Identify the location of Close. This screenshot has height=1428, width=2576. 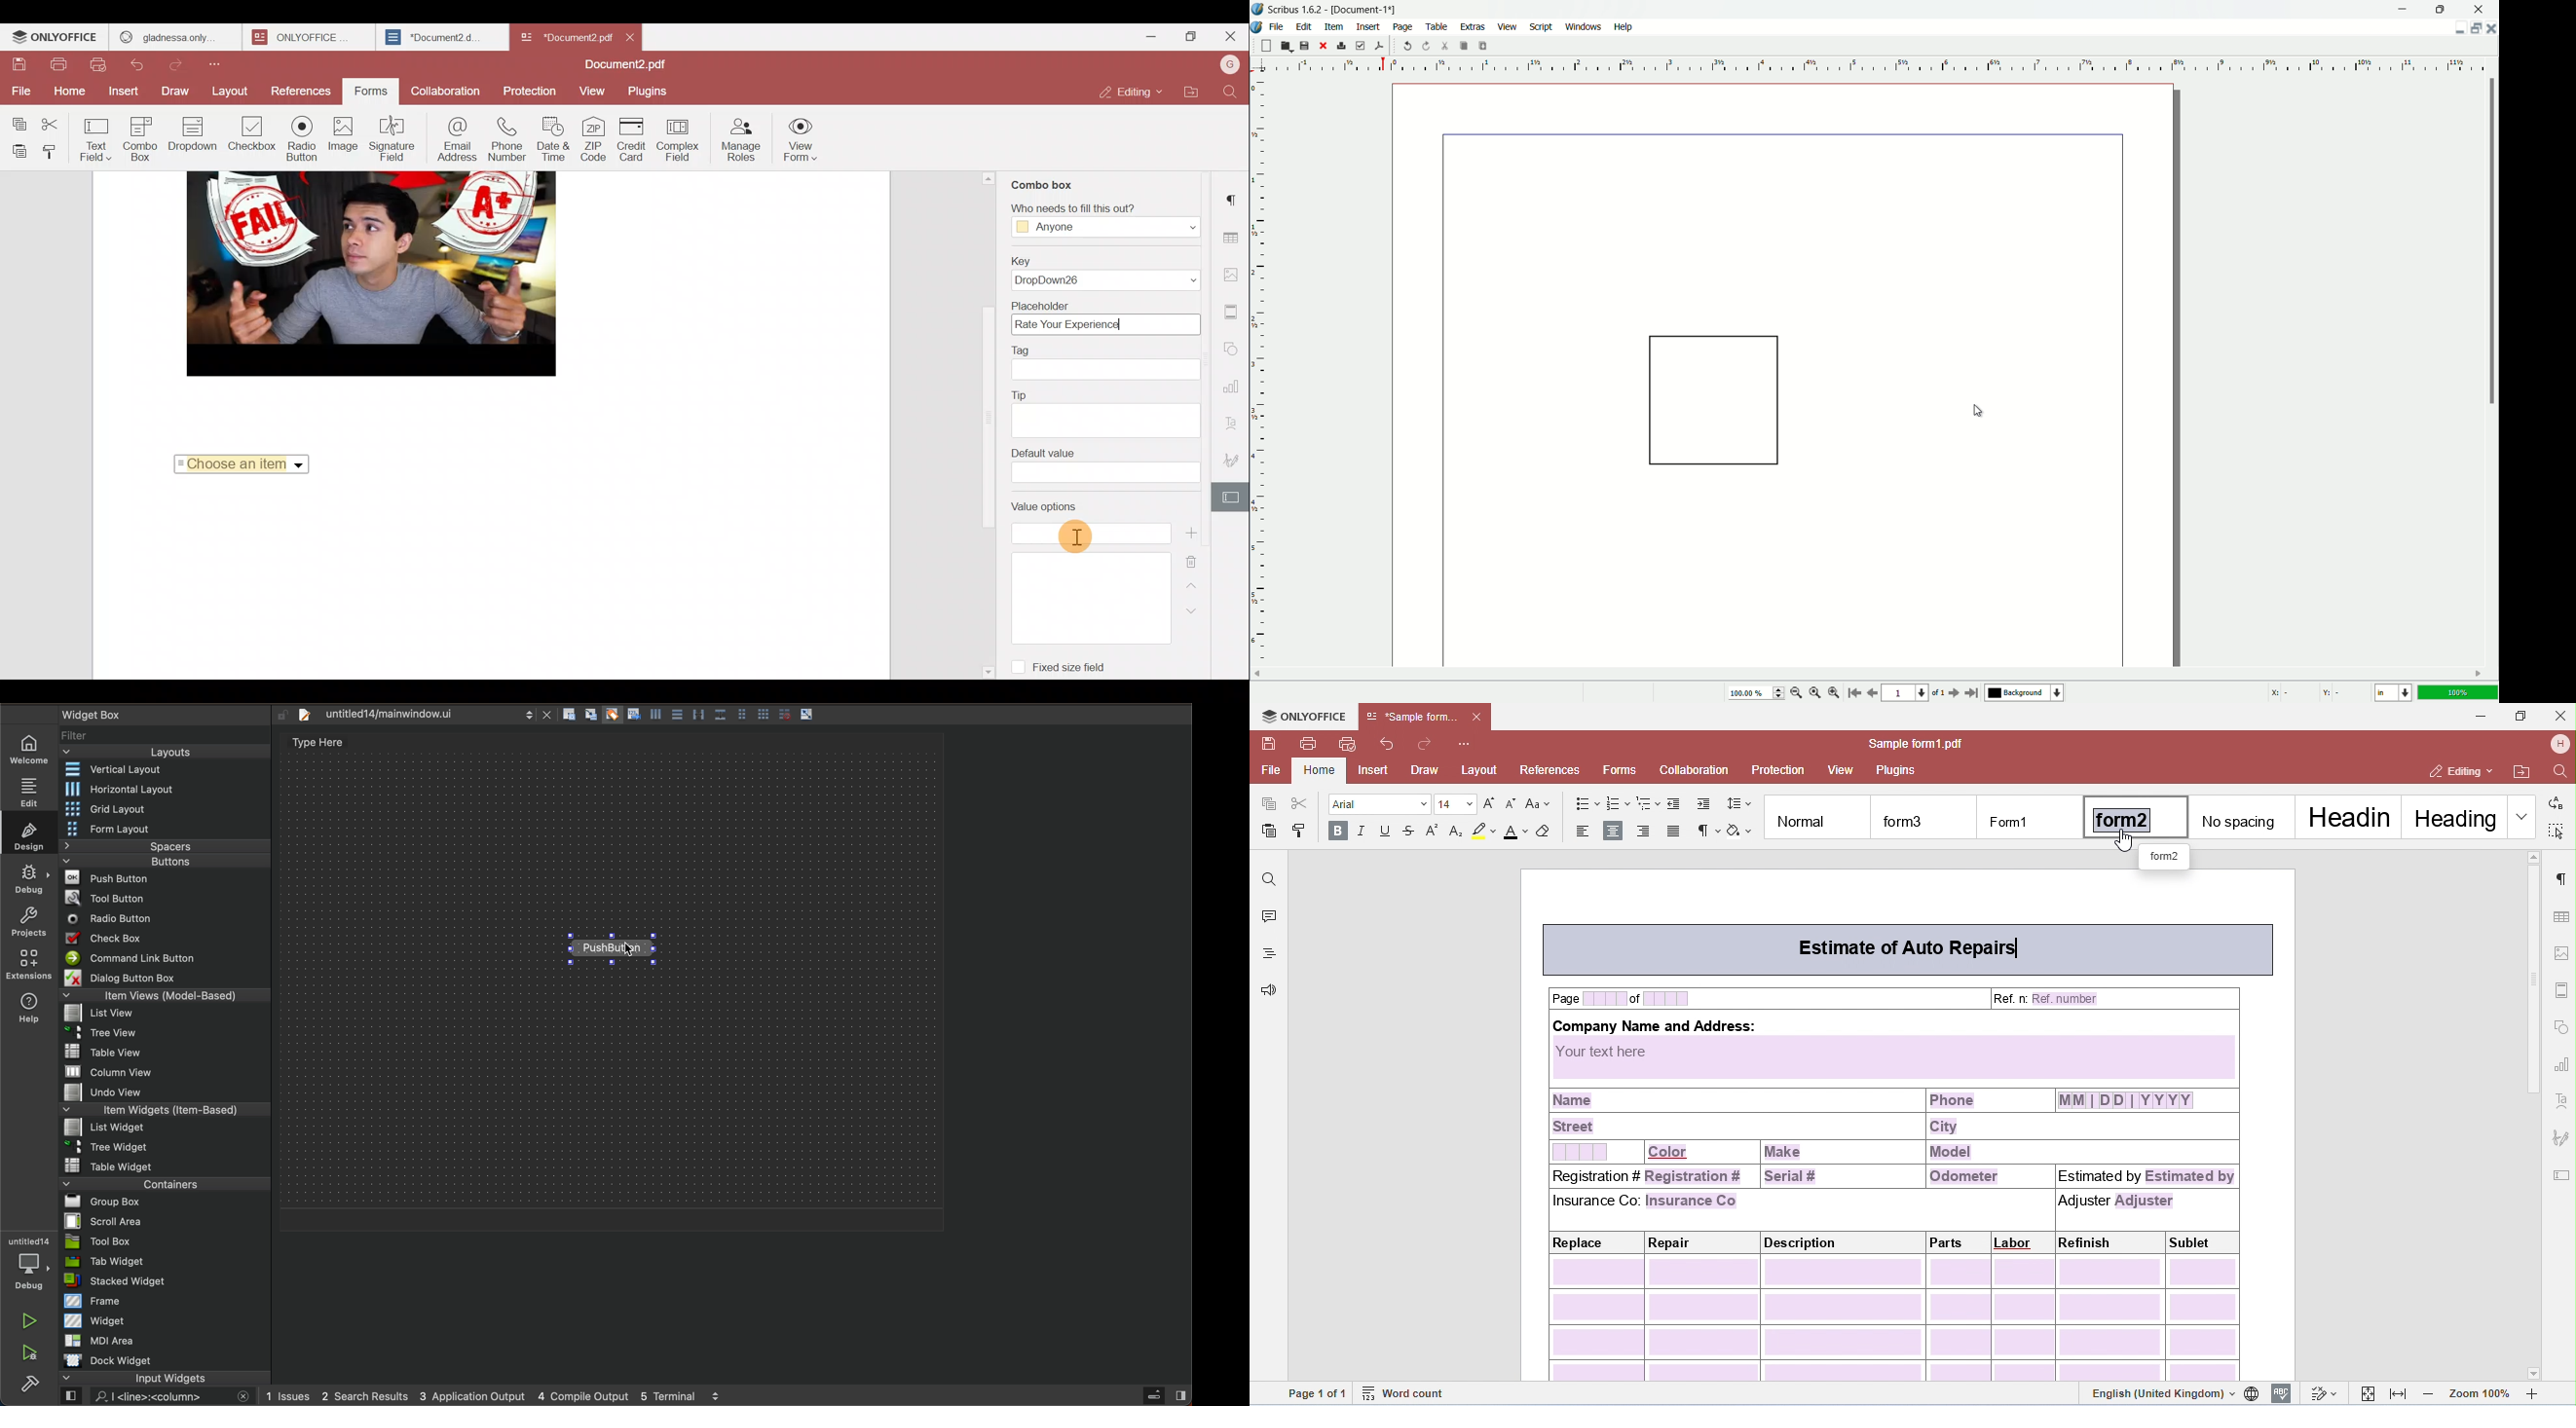
(632, 35).